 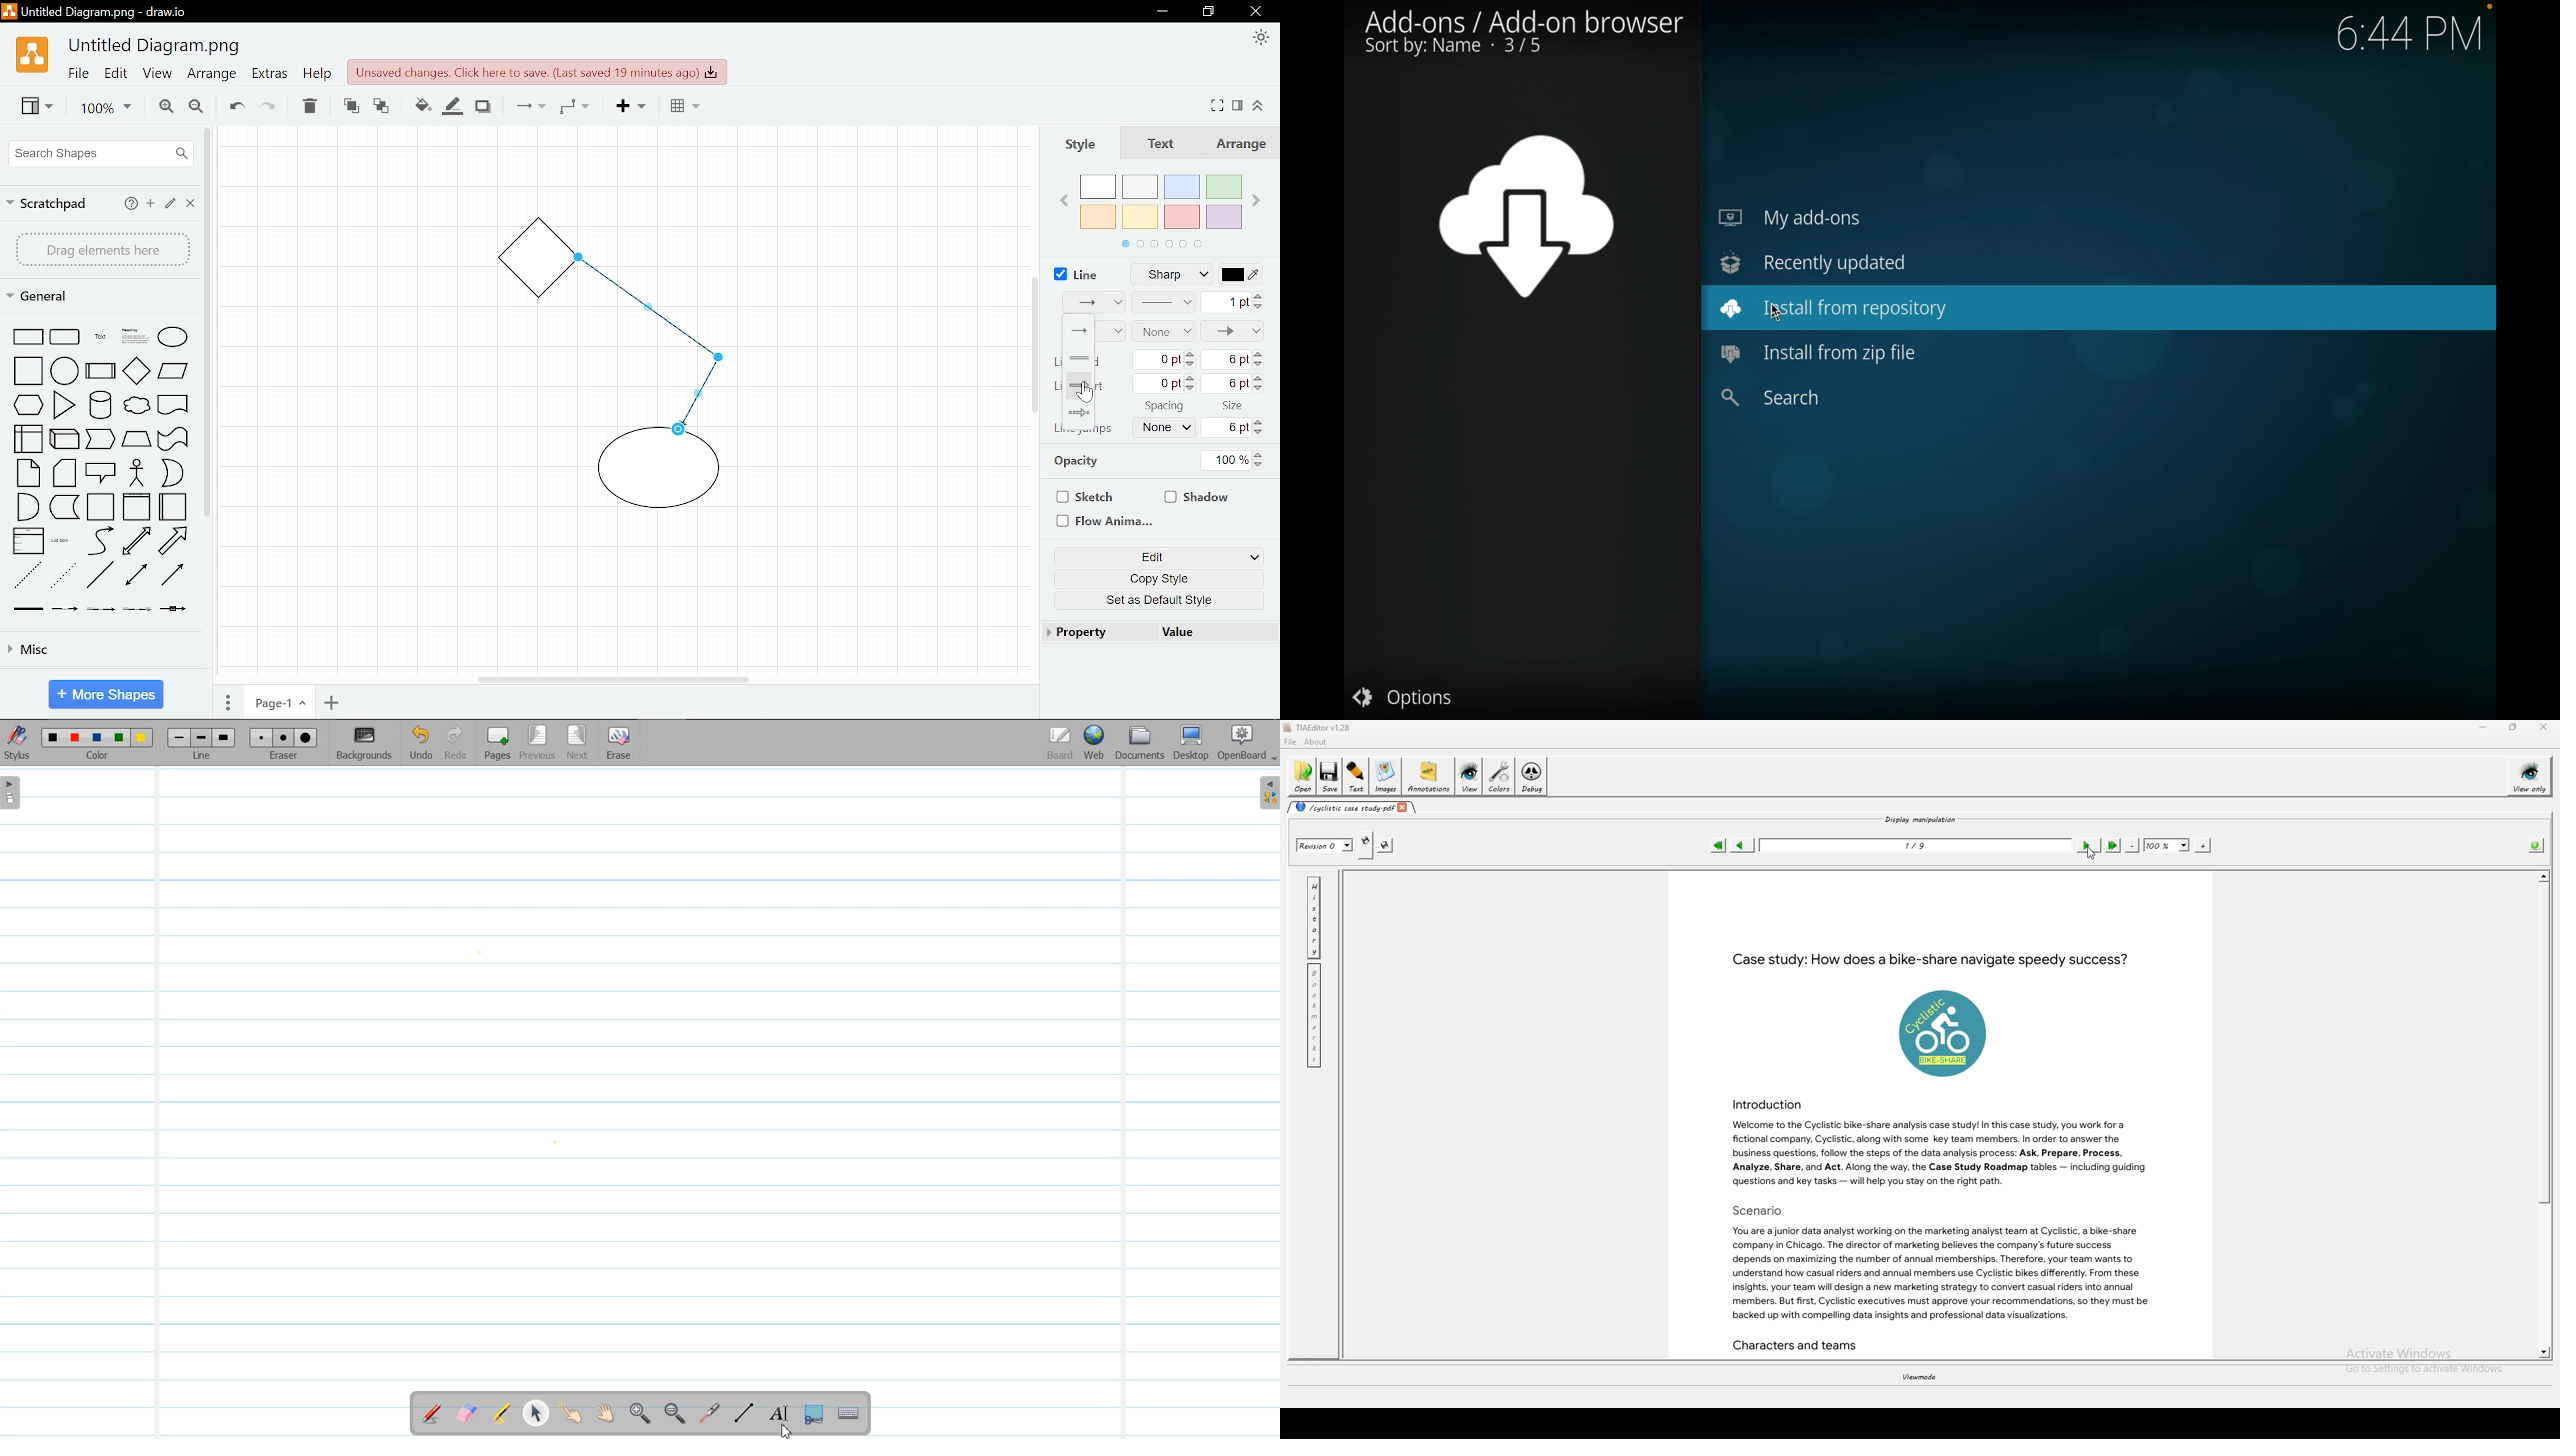 I want to click on Redo, so click(x=456, y=743).